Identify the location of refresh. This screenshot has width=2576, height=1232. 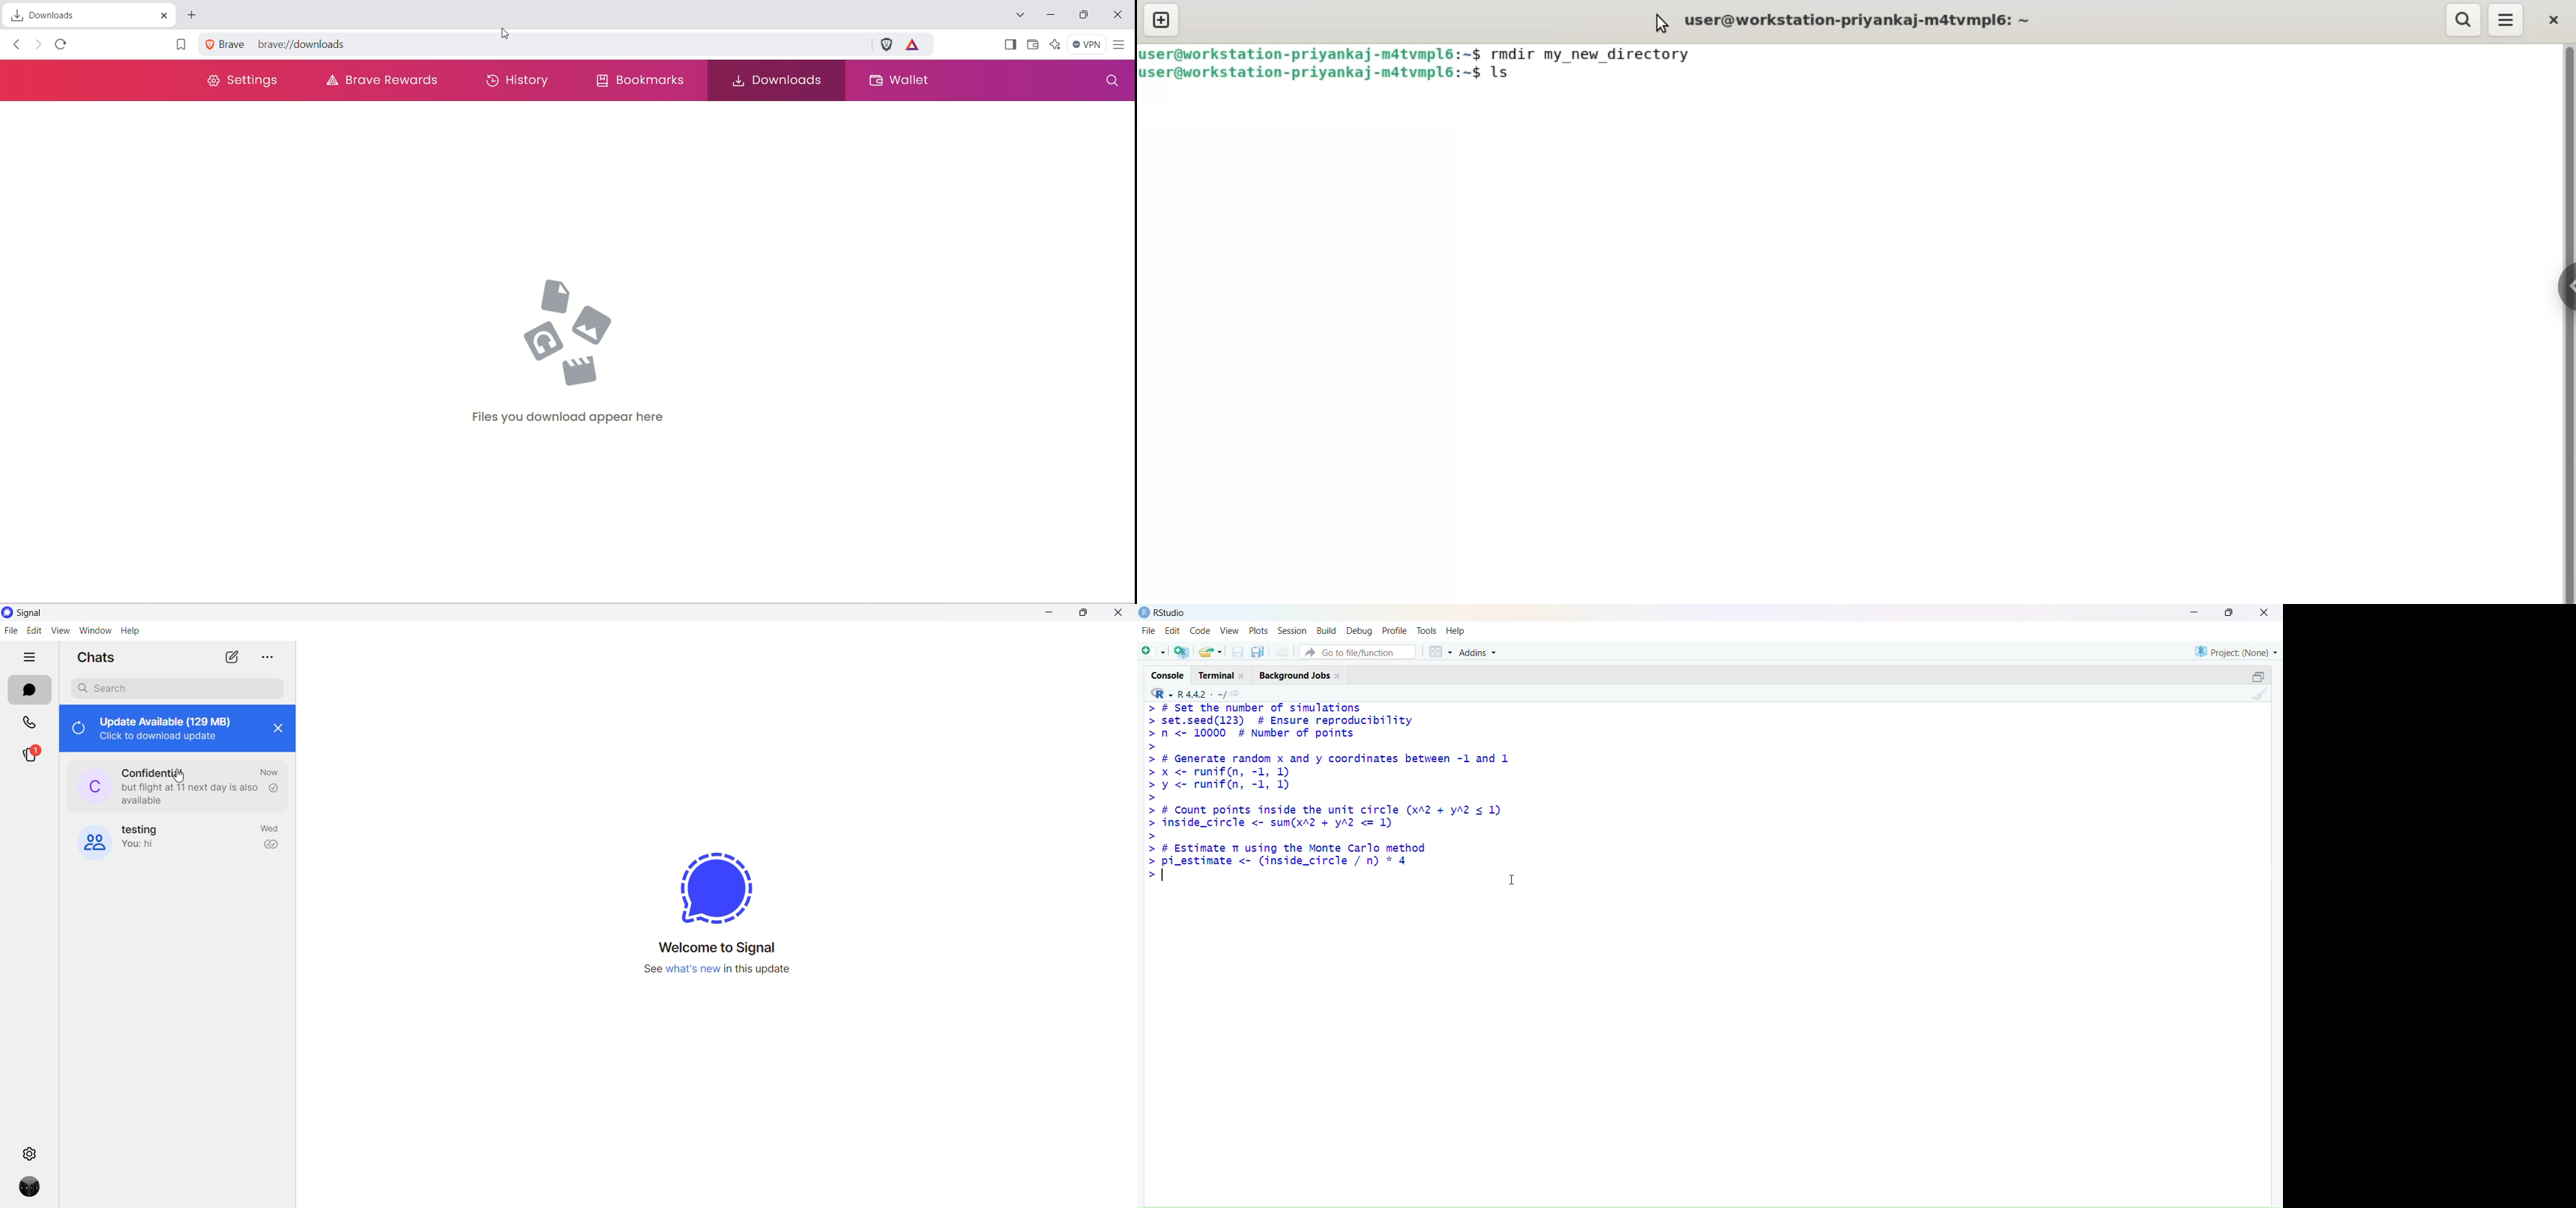
(77, 730).